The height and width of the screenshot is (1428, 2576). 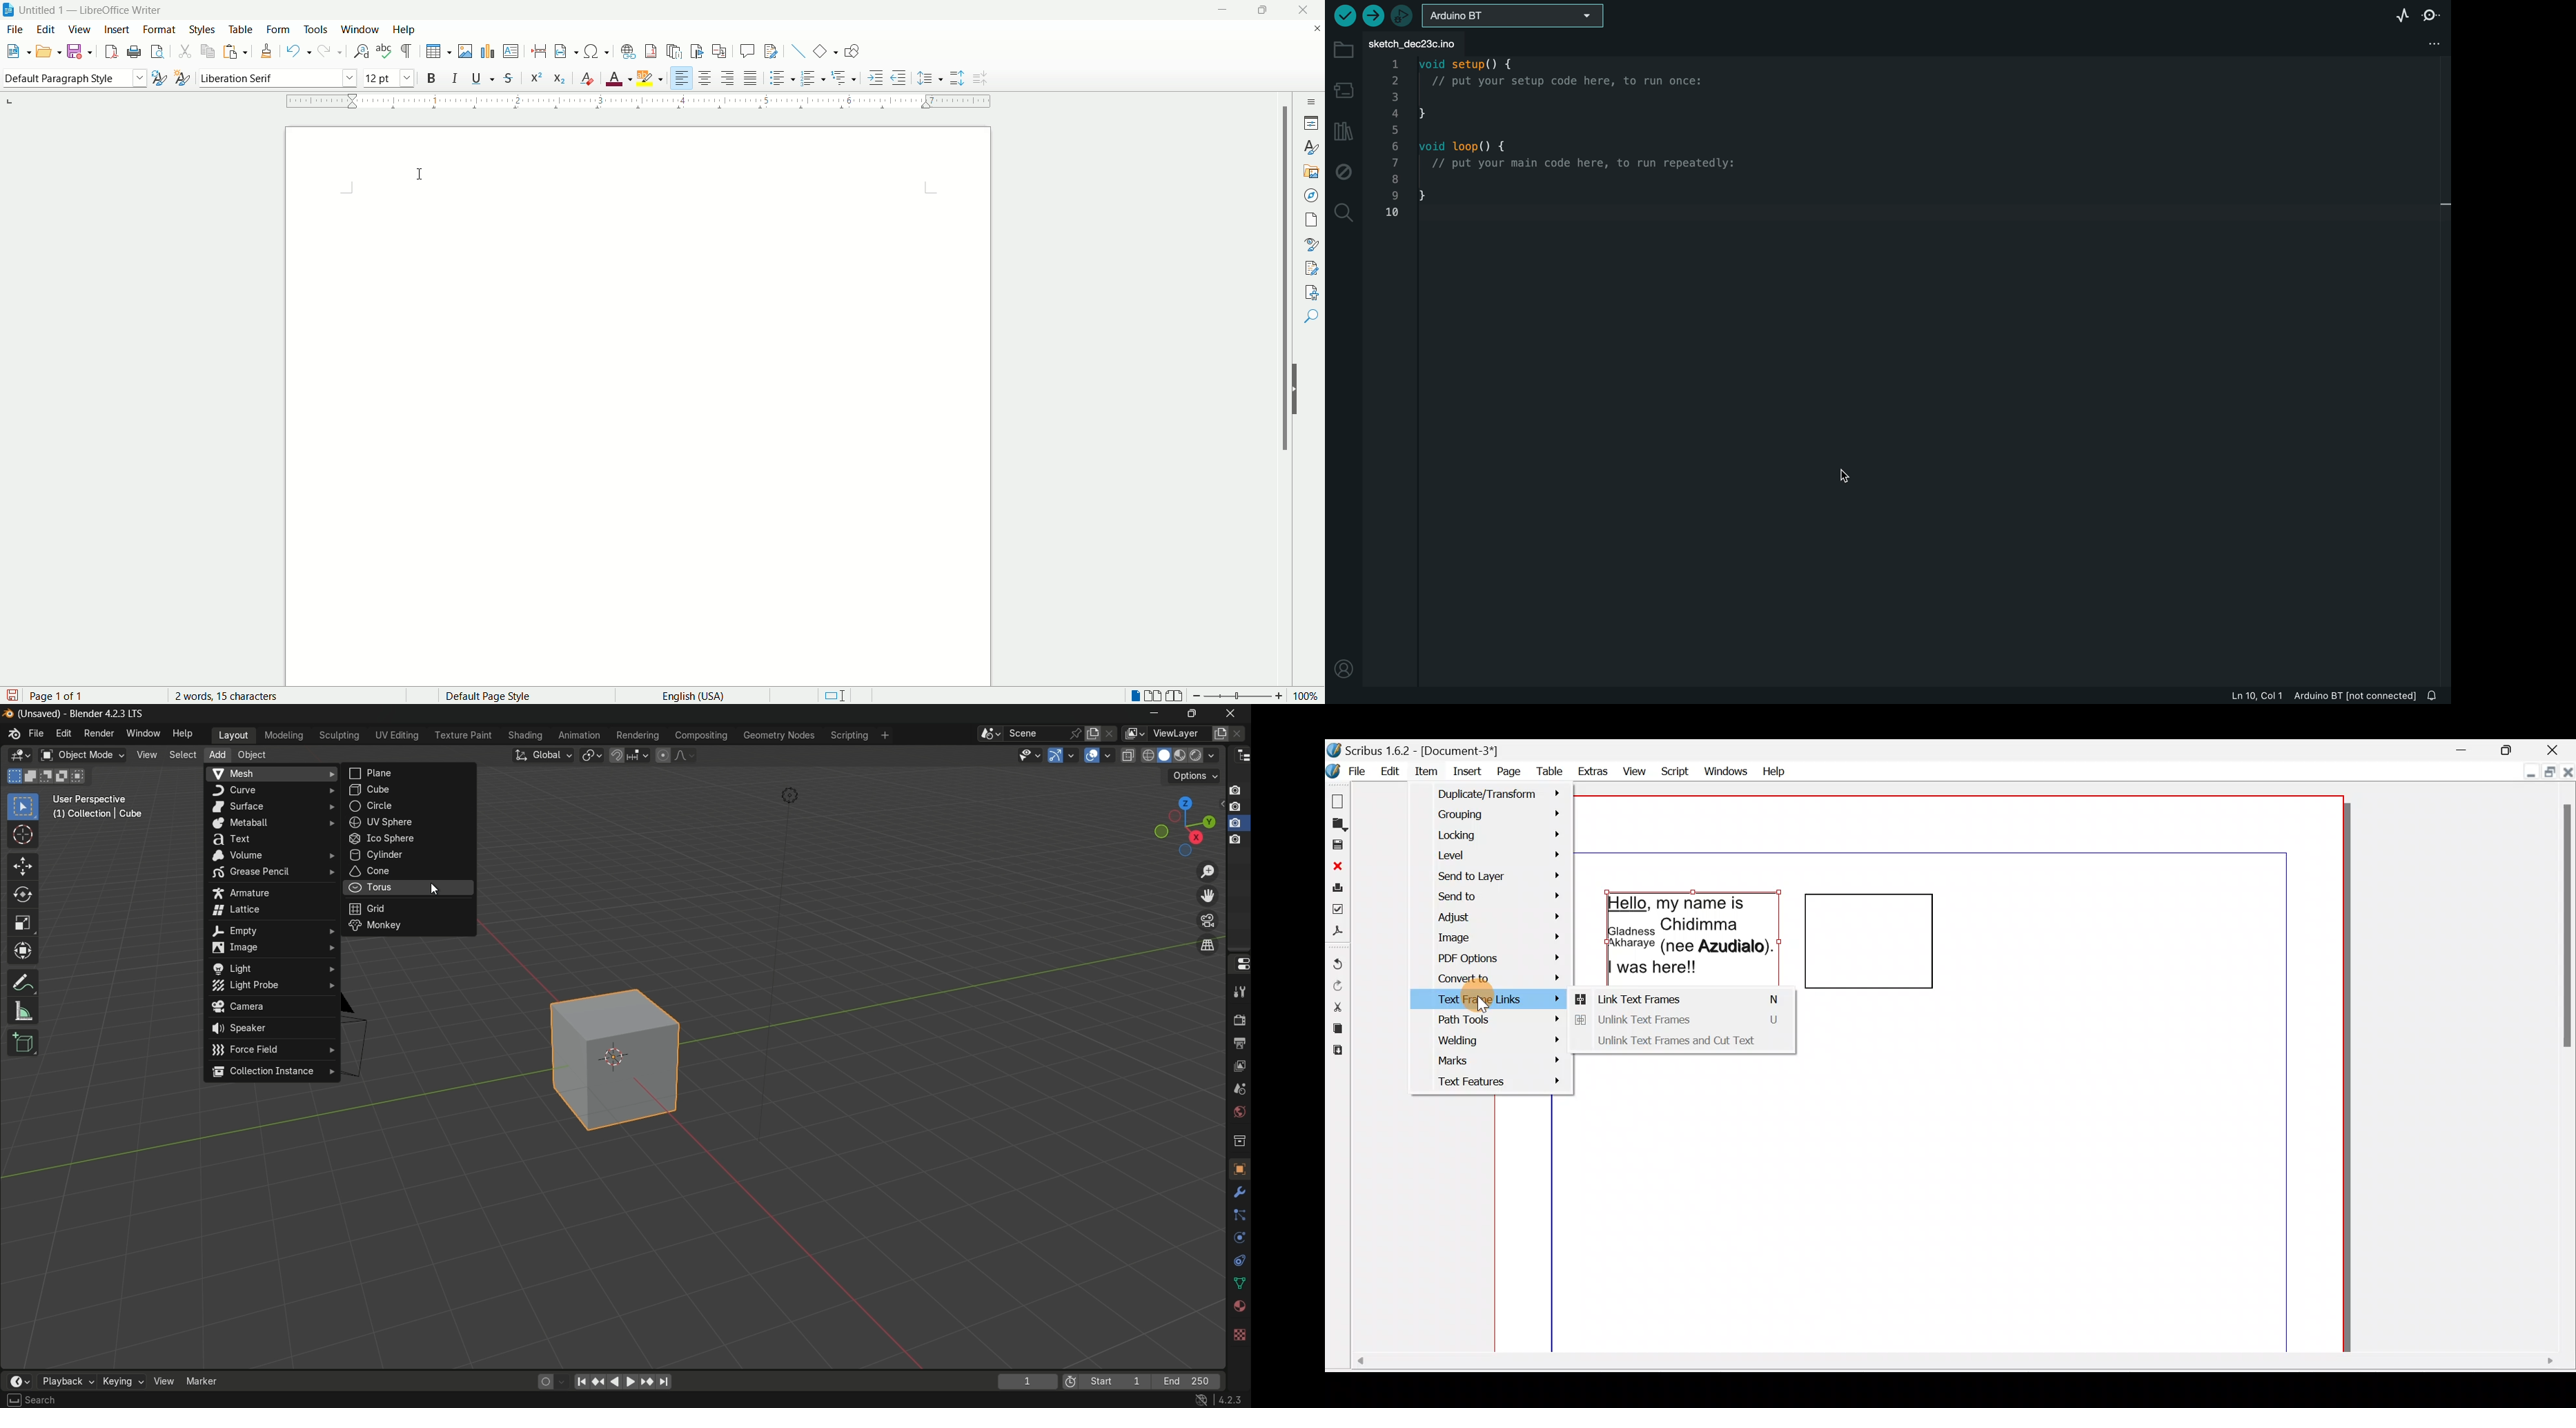 What do you see at coordinates (81, 30) in the screenshot?
I see `view` at bounding box center [81, 30].